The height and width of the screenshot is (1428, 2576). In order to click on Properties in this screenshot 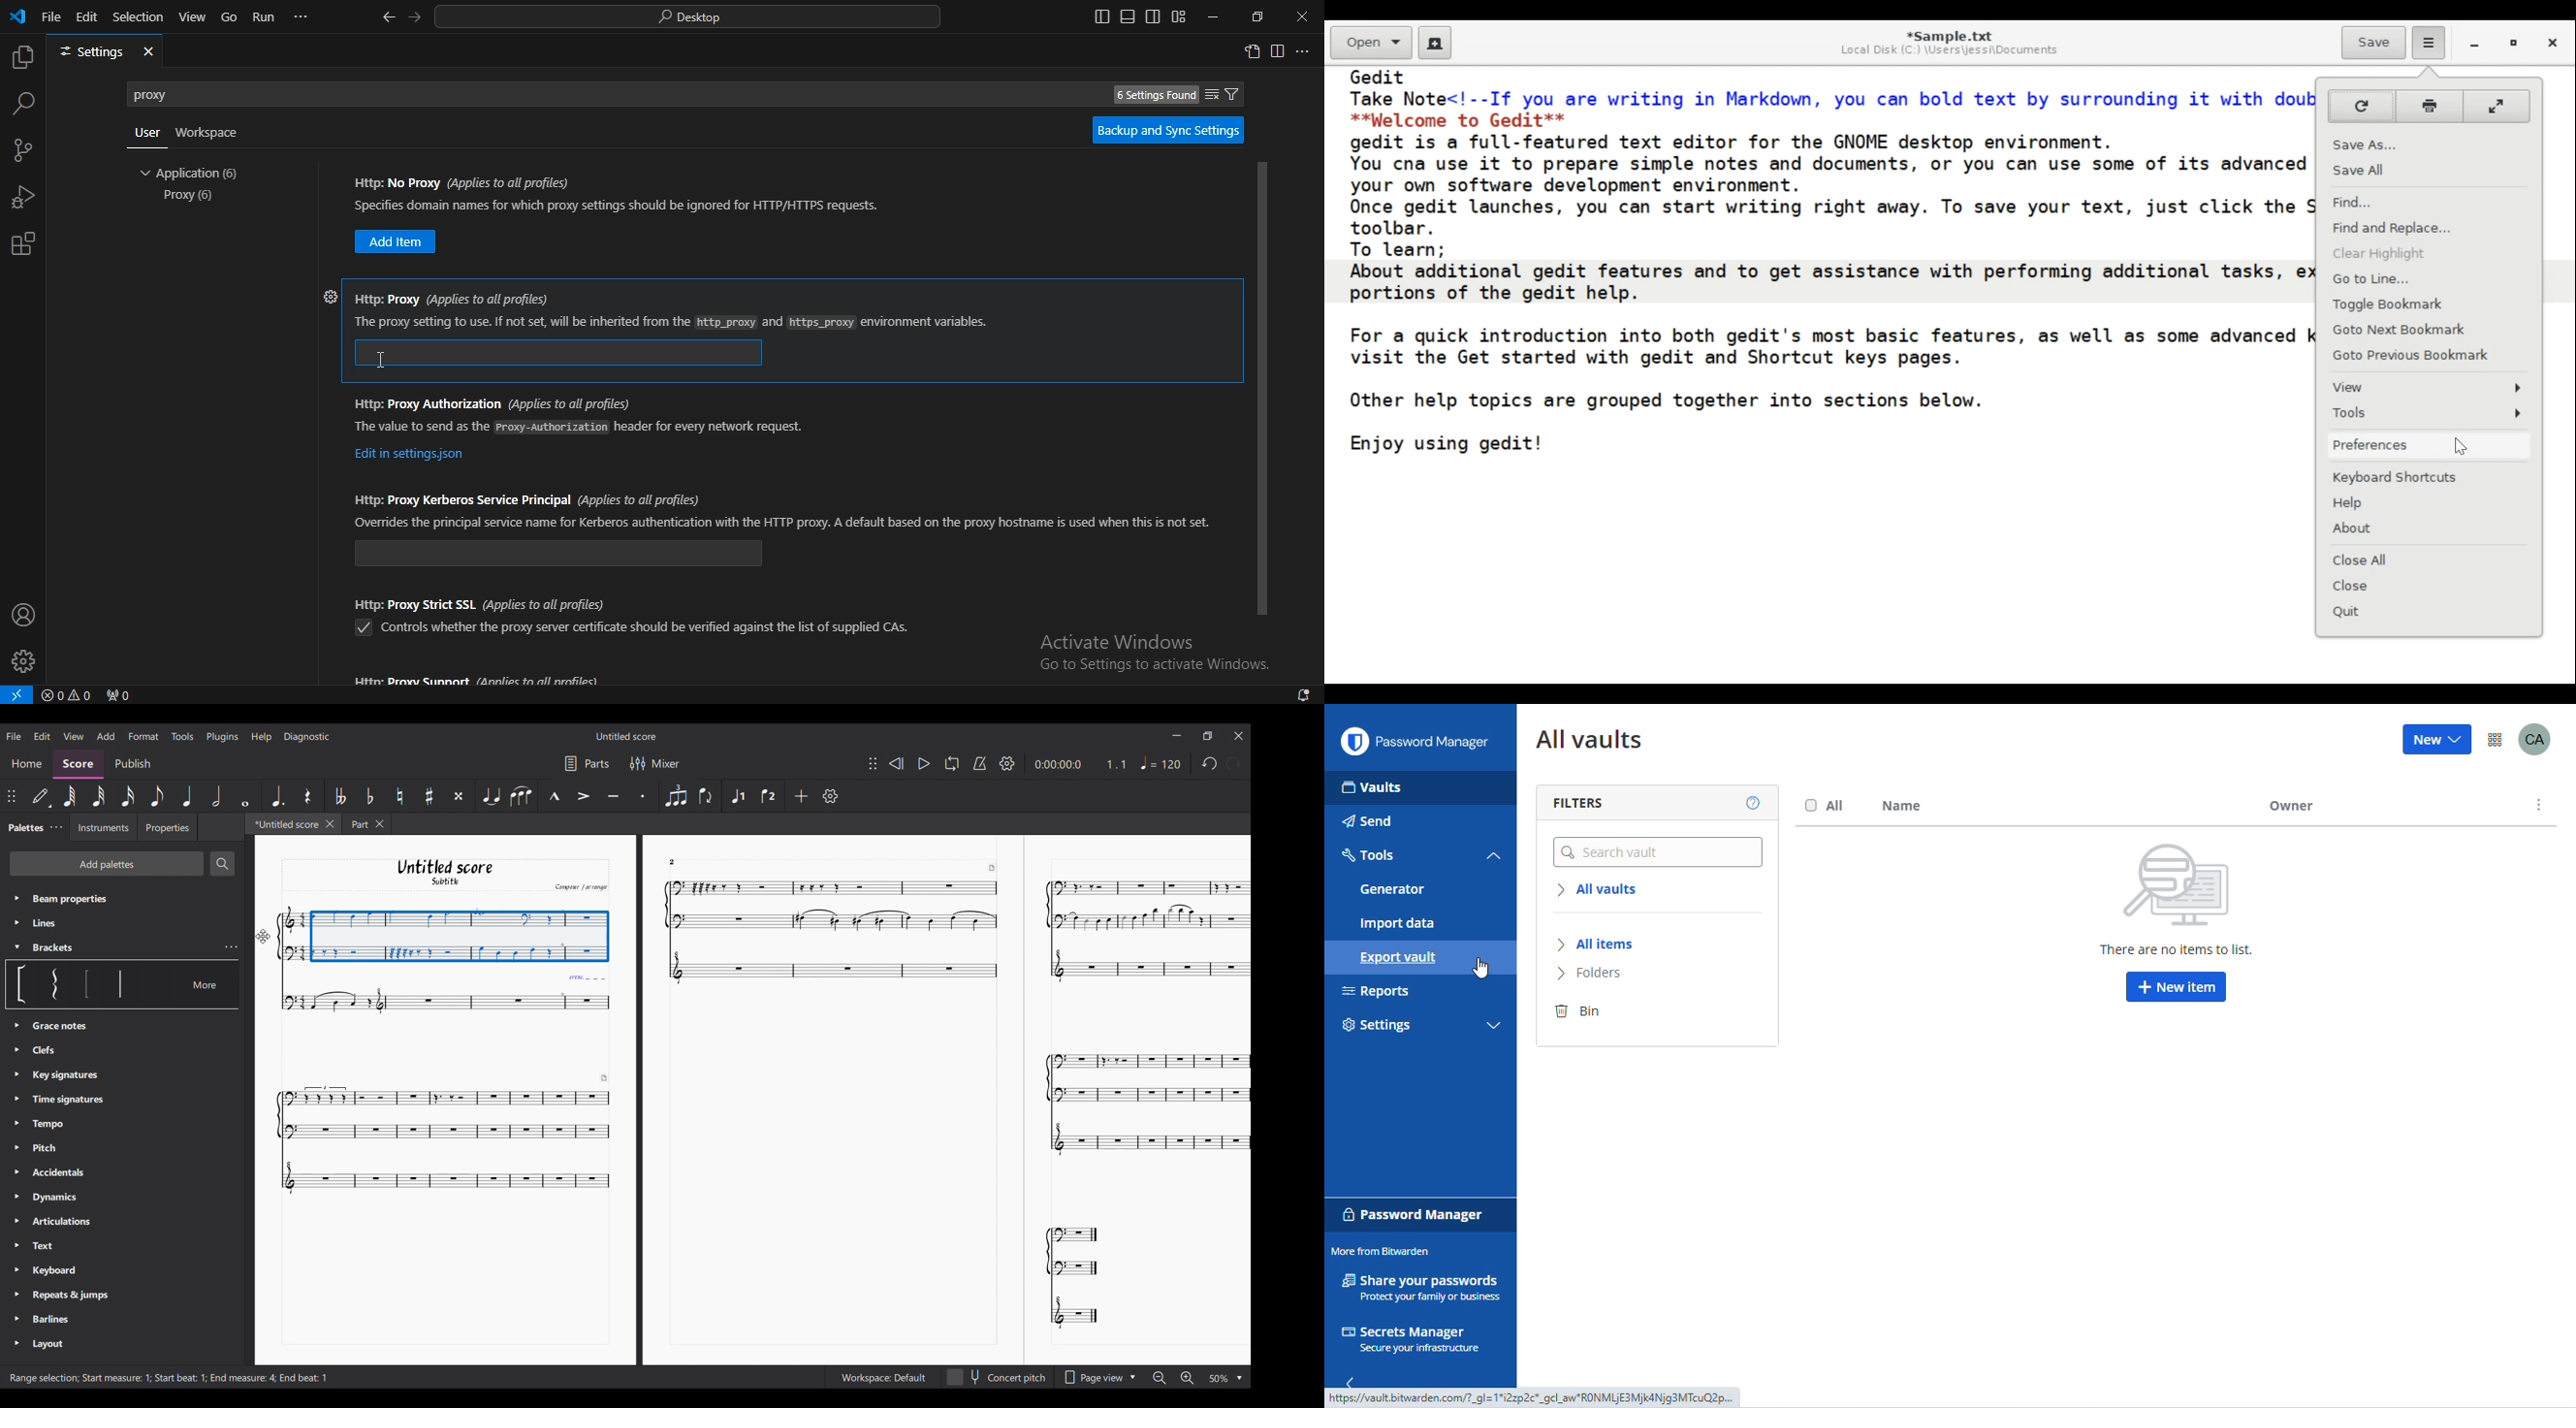, I will do `click(167, 827)`.